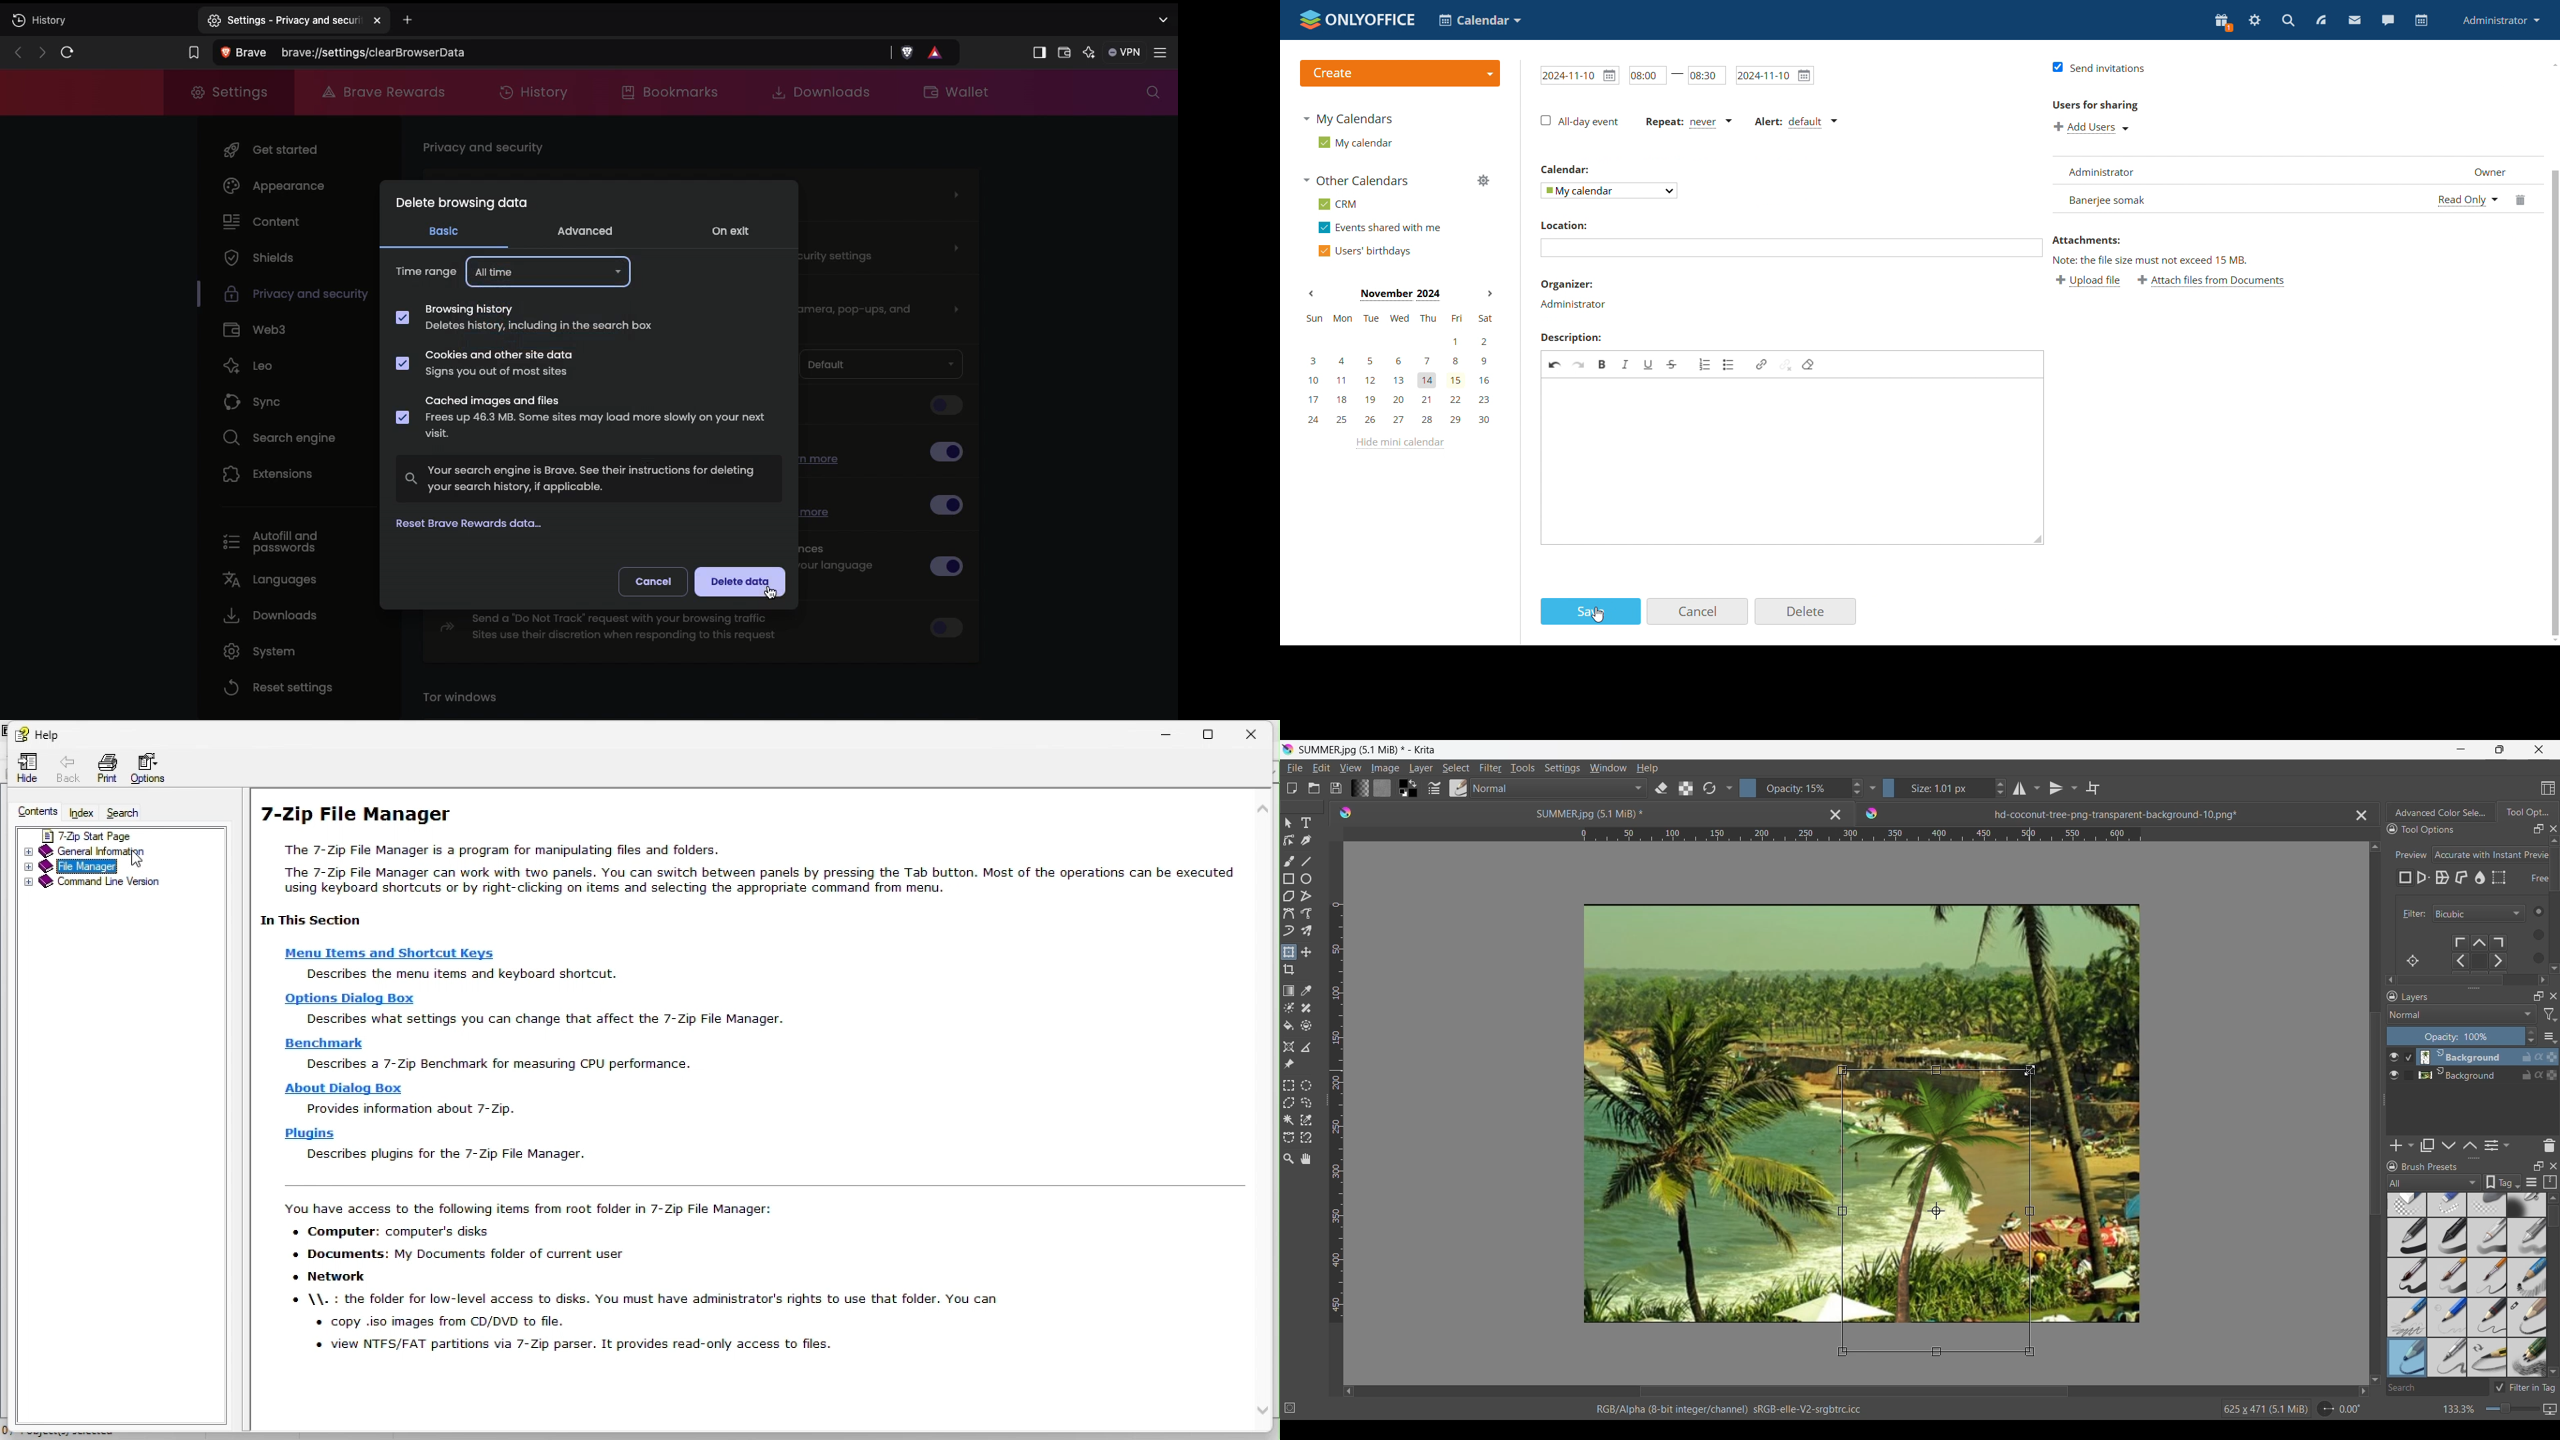 Image resolution: width=2576 pixels, height=1456 pixels. What do you see at coordinates (2093, 788) in the screenshot?
I see `Wrap around mode` at bounding box center [2093, 788].